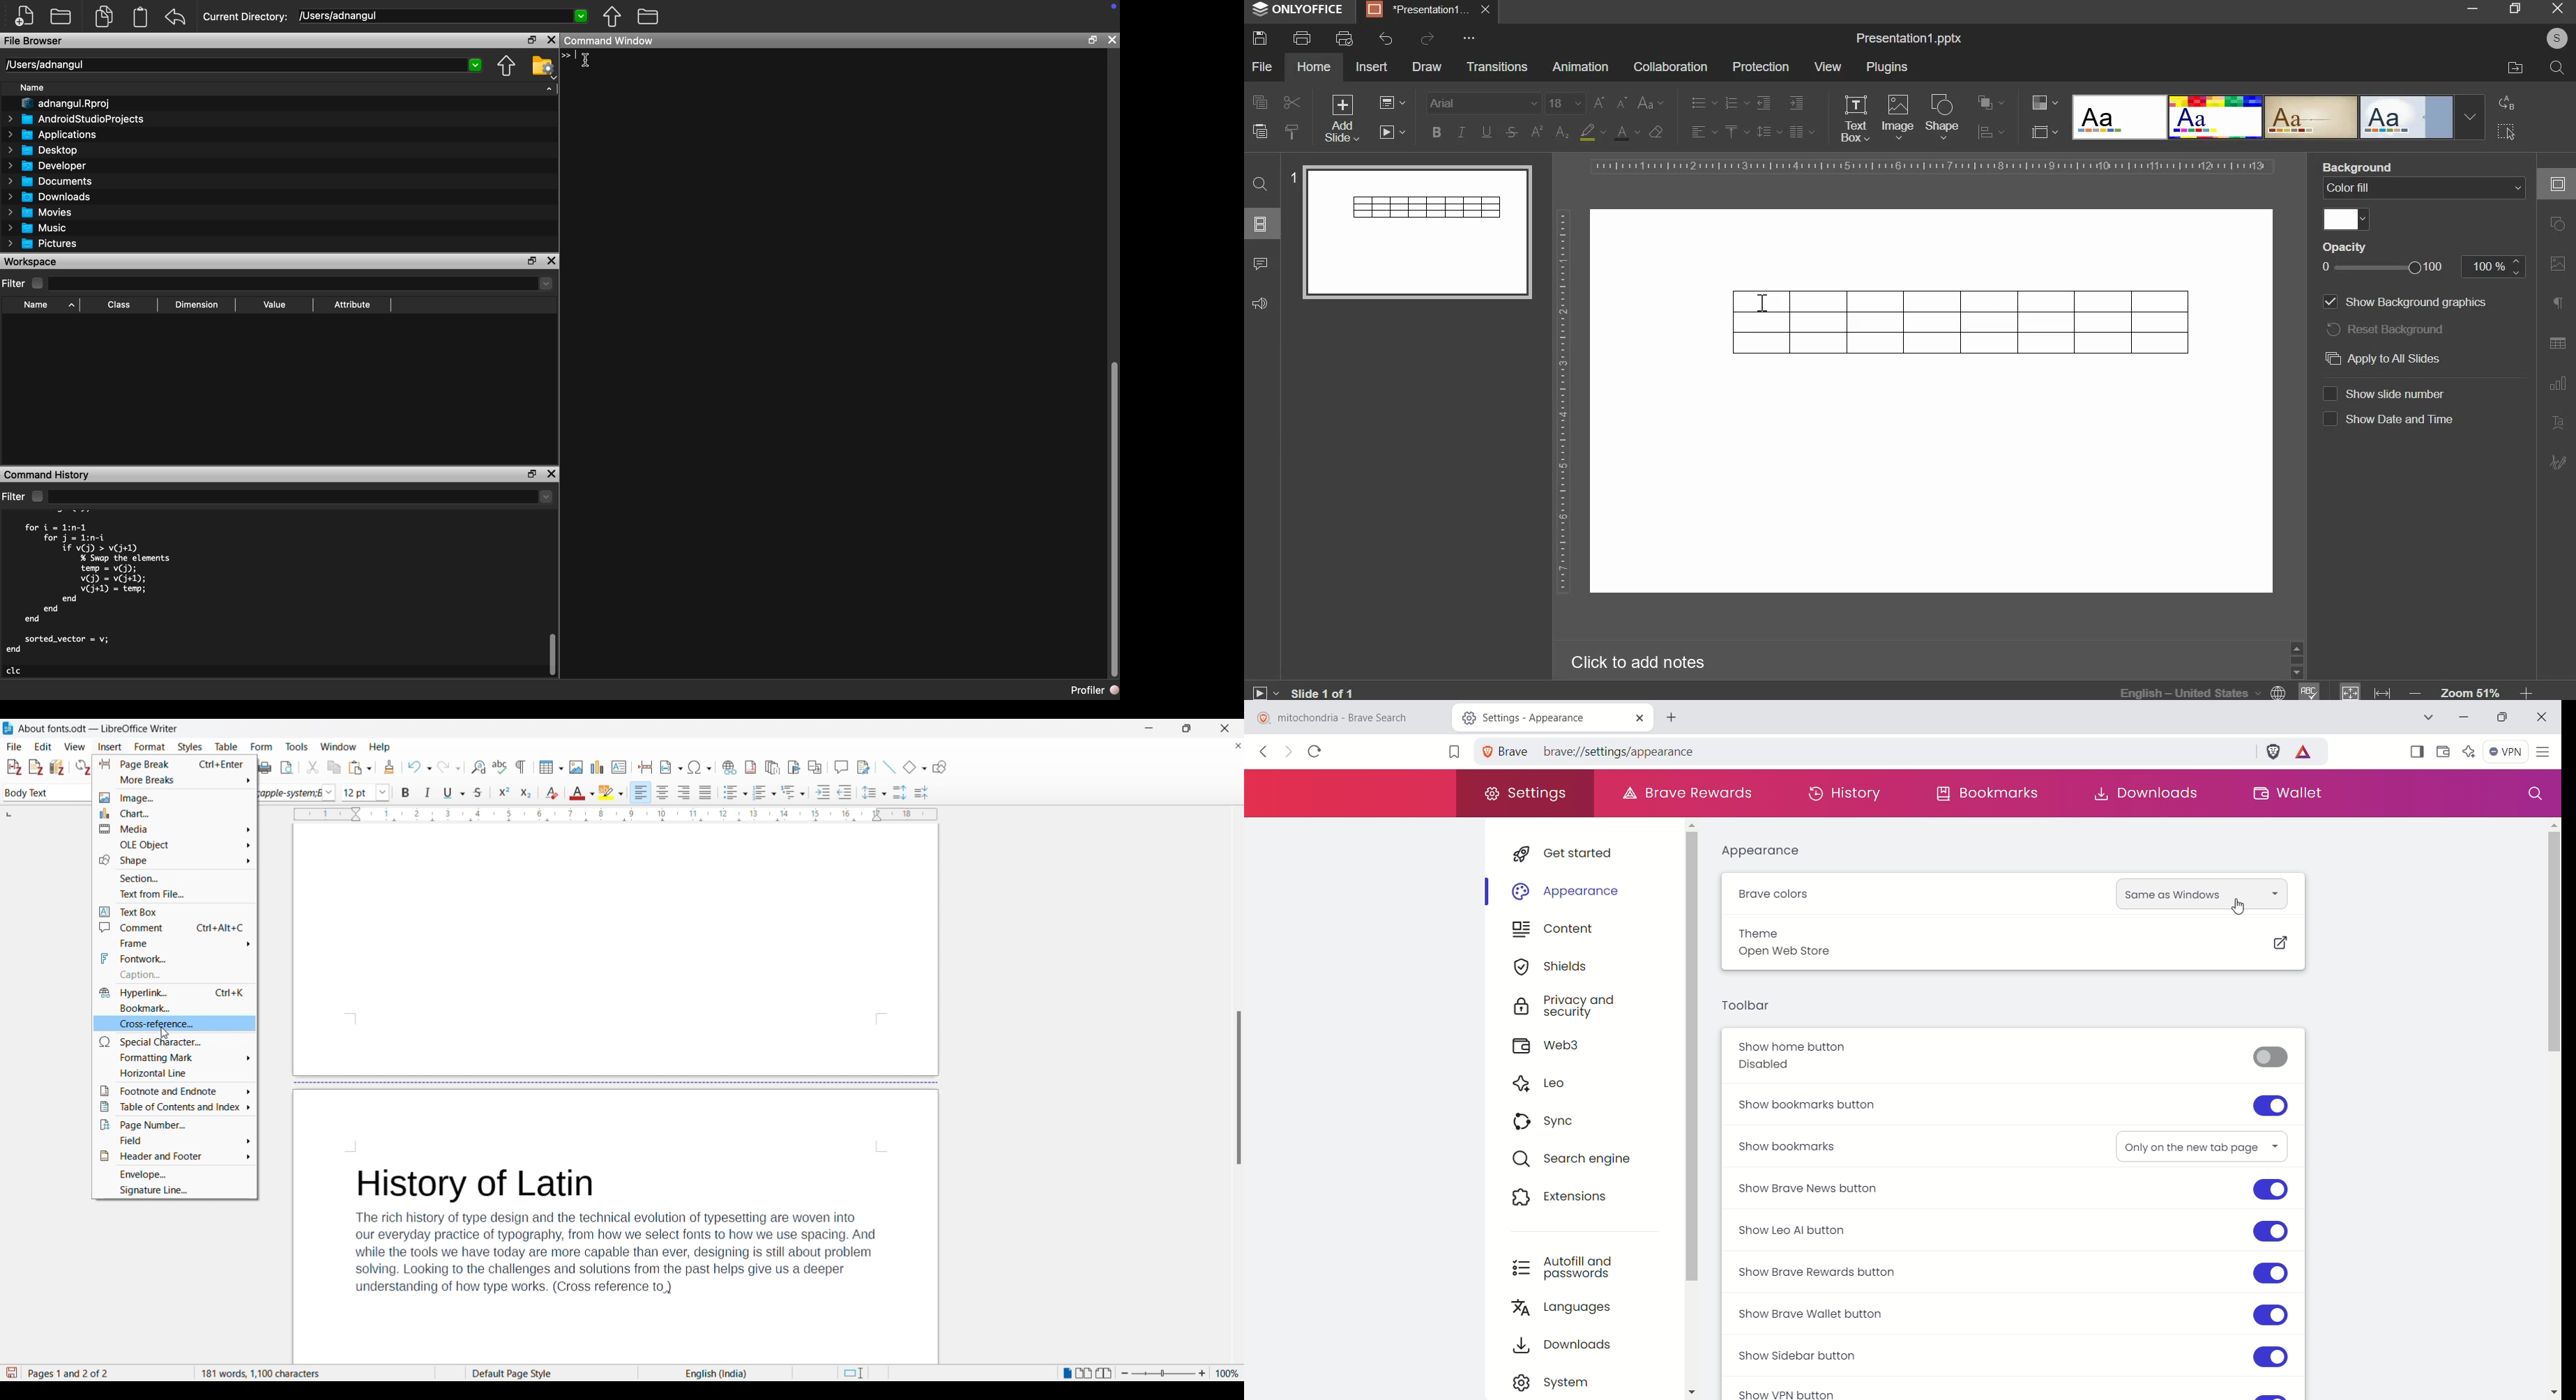 The height and width of the screenshot is (1400, 2576). Describe the element at coordinates (106, 1373) in the screenshot. I see `Page 1 and 2 of 2` at that location.